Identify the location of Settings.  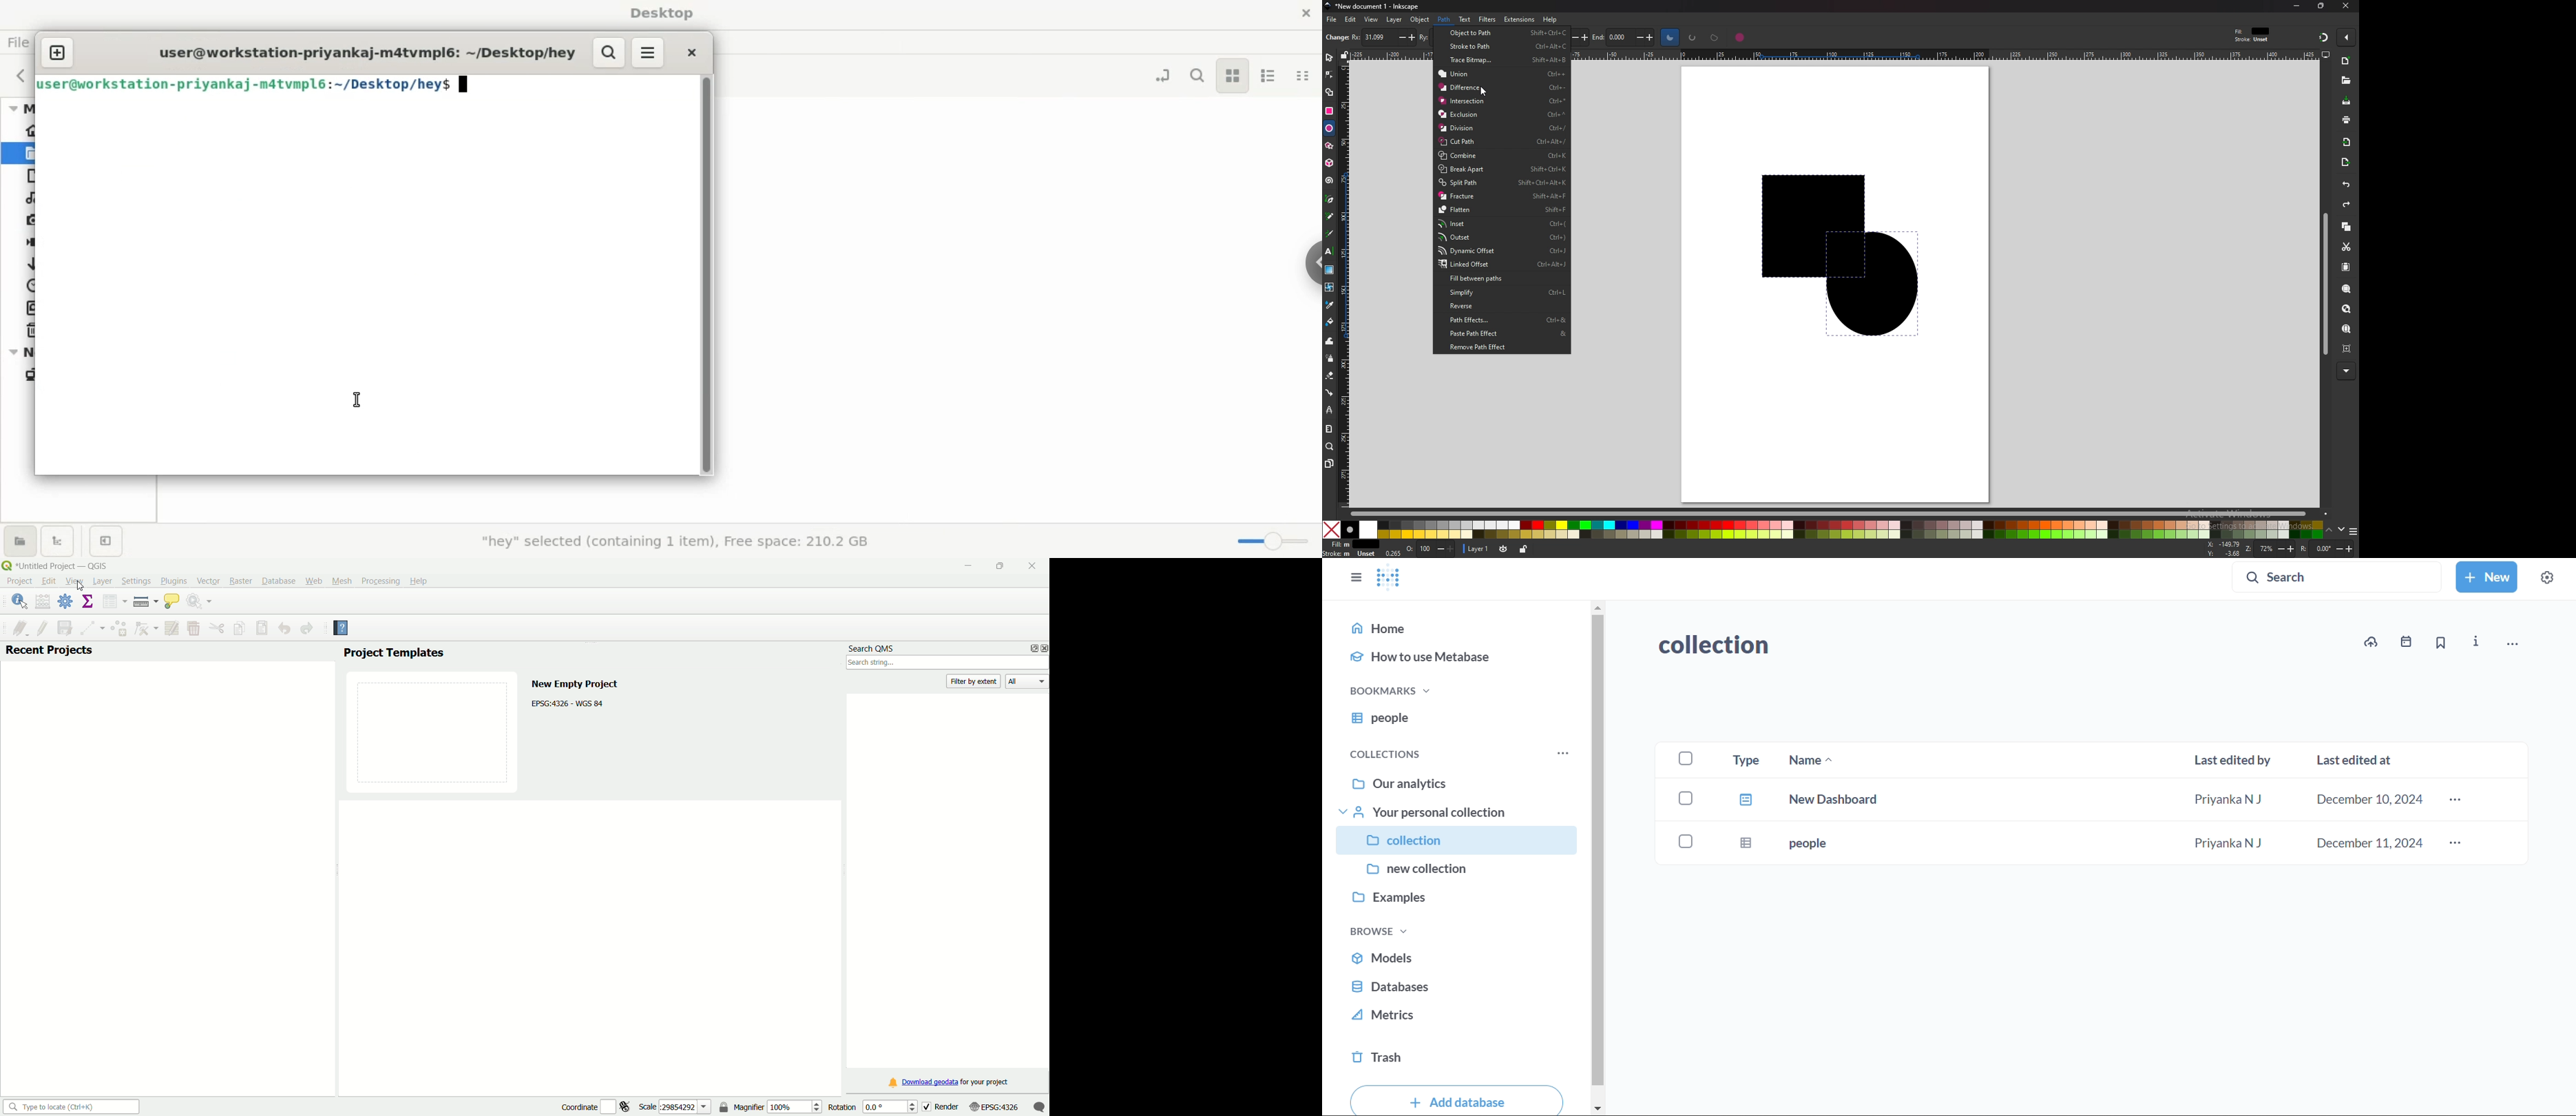
(134, 581).